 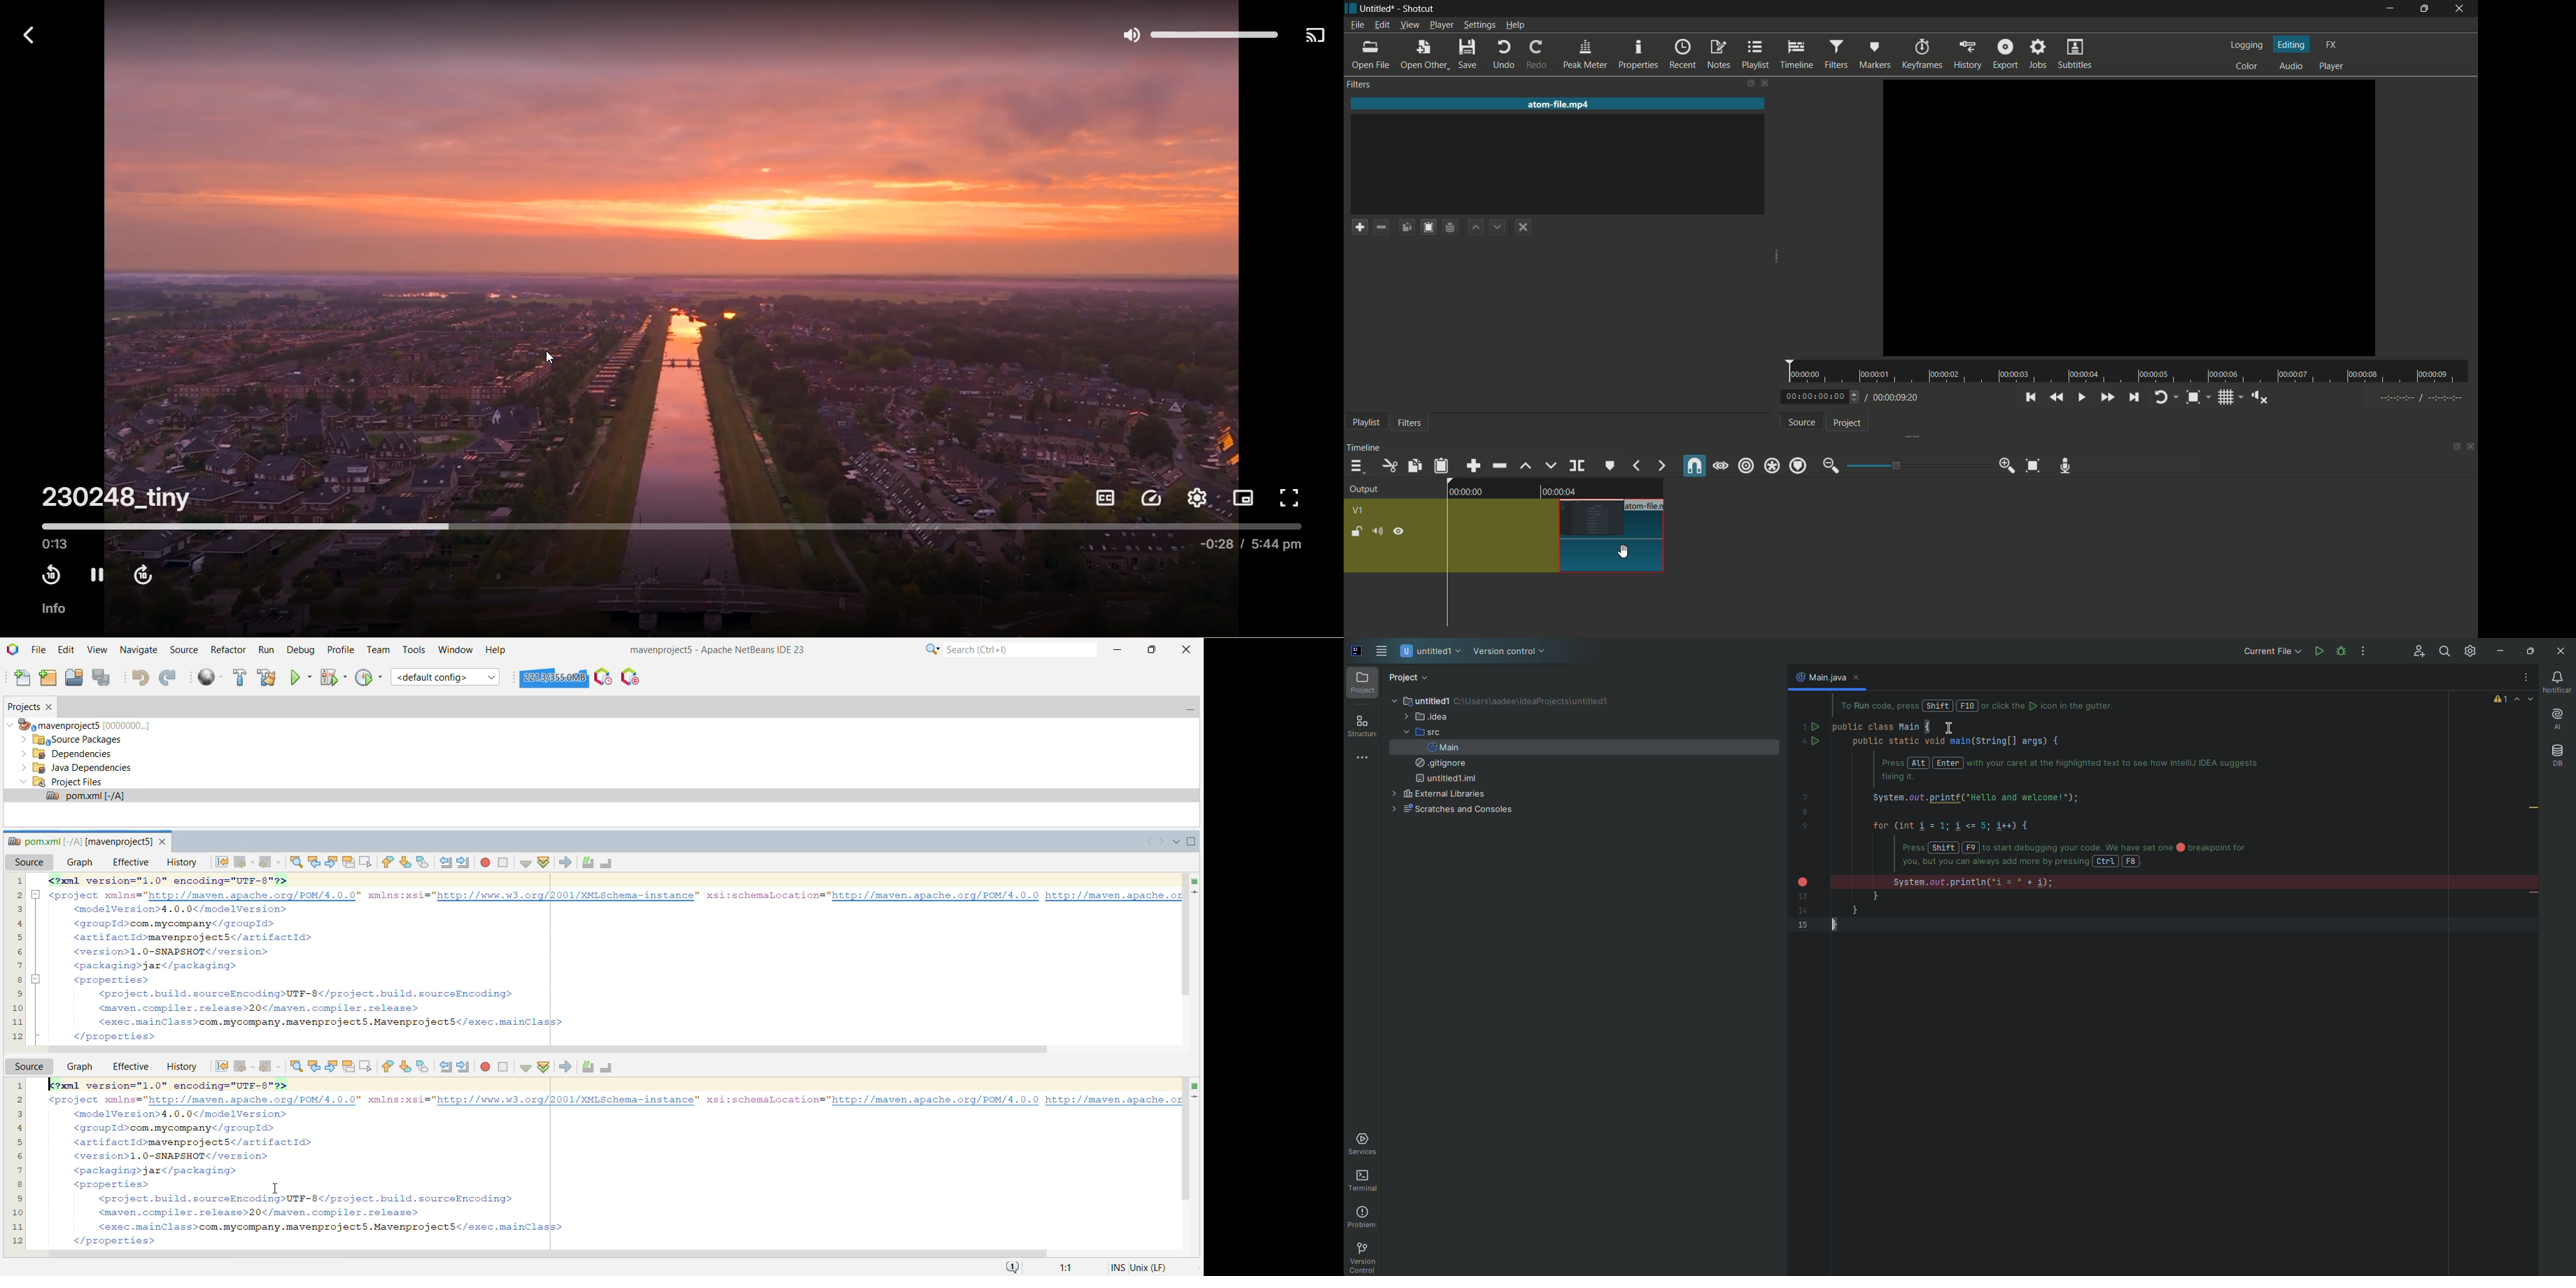 I want to click on recent, so click(x=1680, y=54).